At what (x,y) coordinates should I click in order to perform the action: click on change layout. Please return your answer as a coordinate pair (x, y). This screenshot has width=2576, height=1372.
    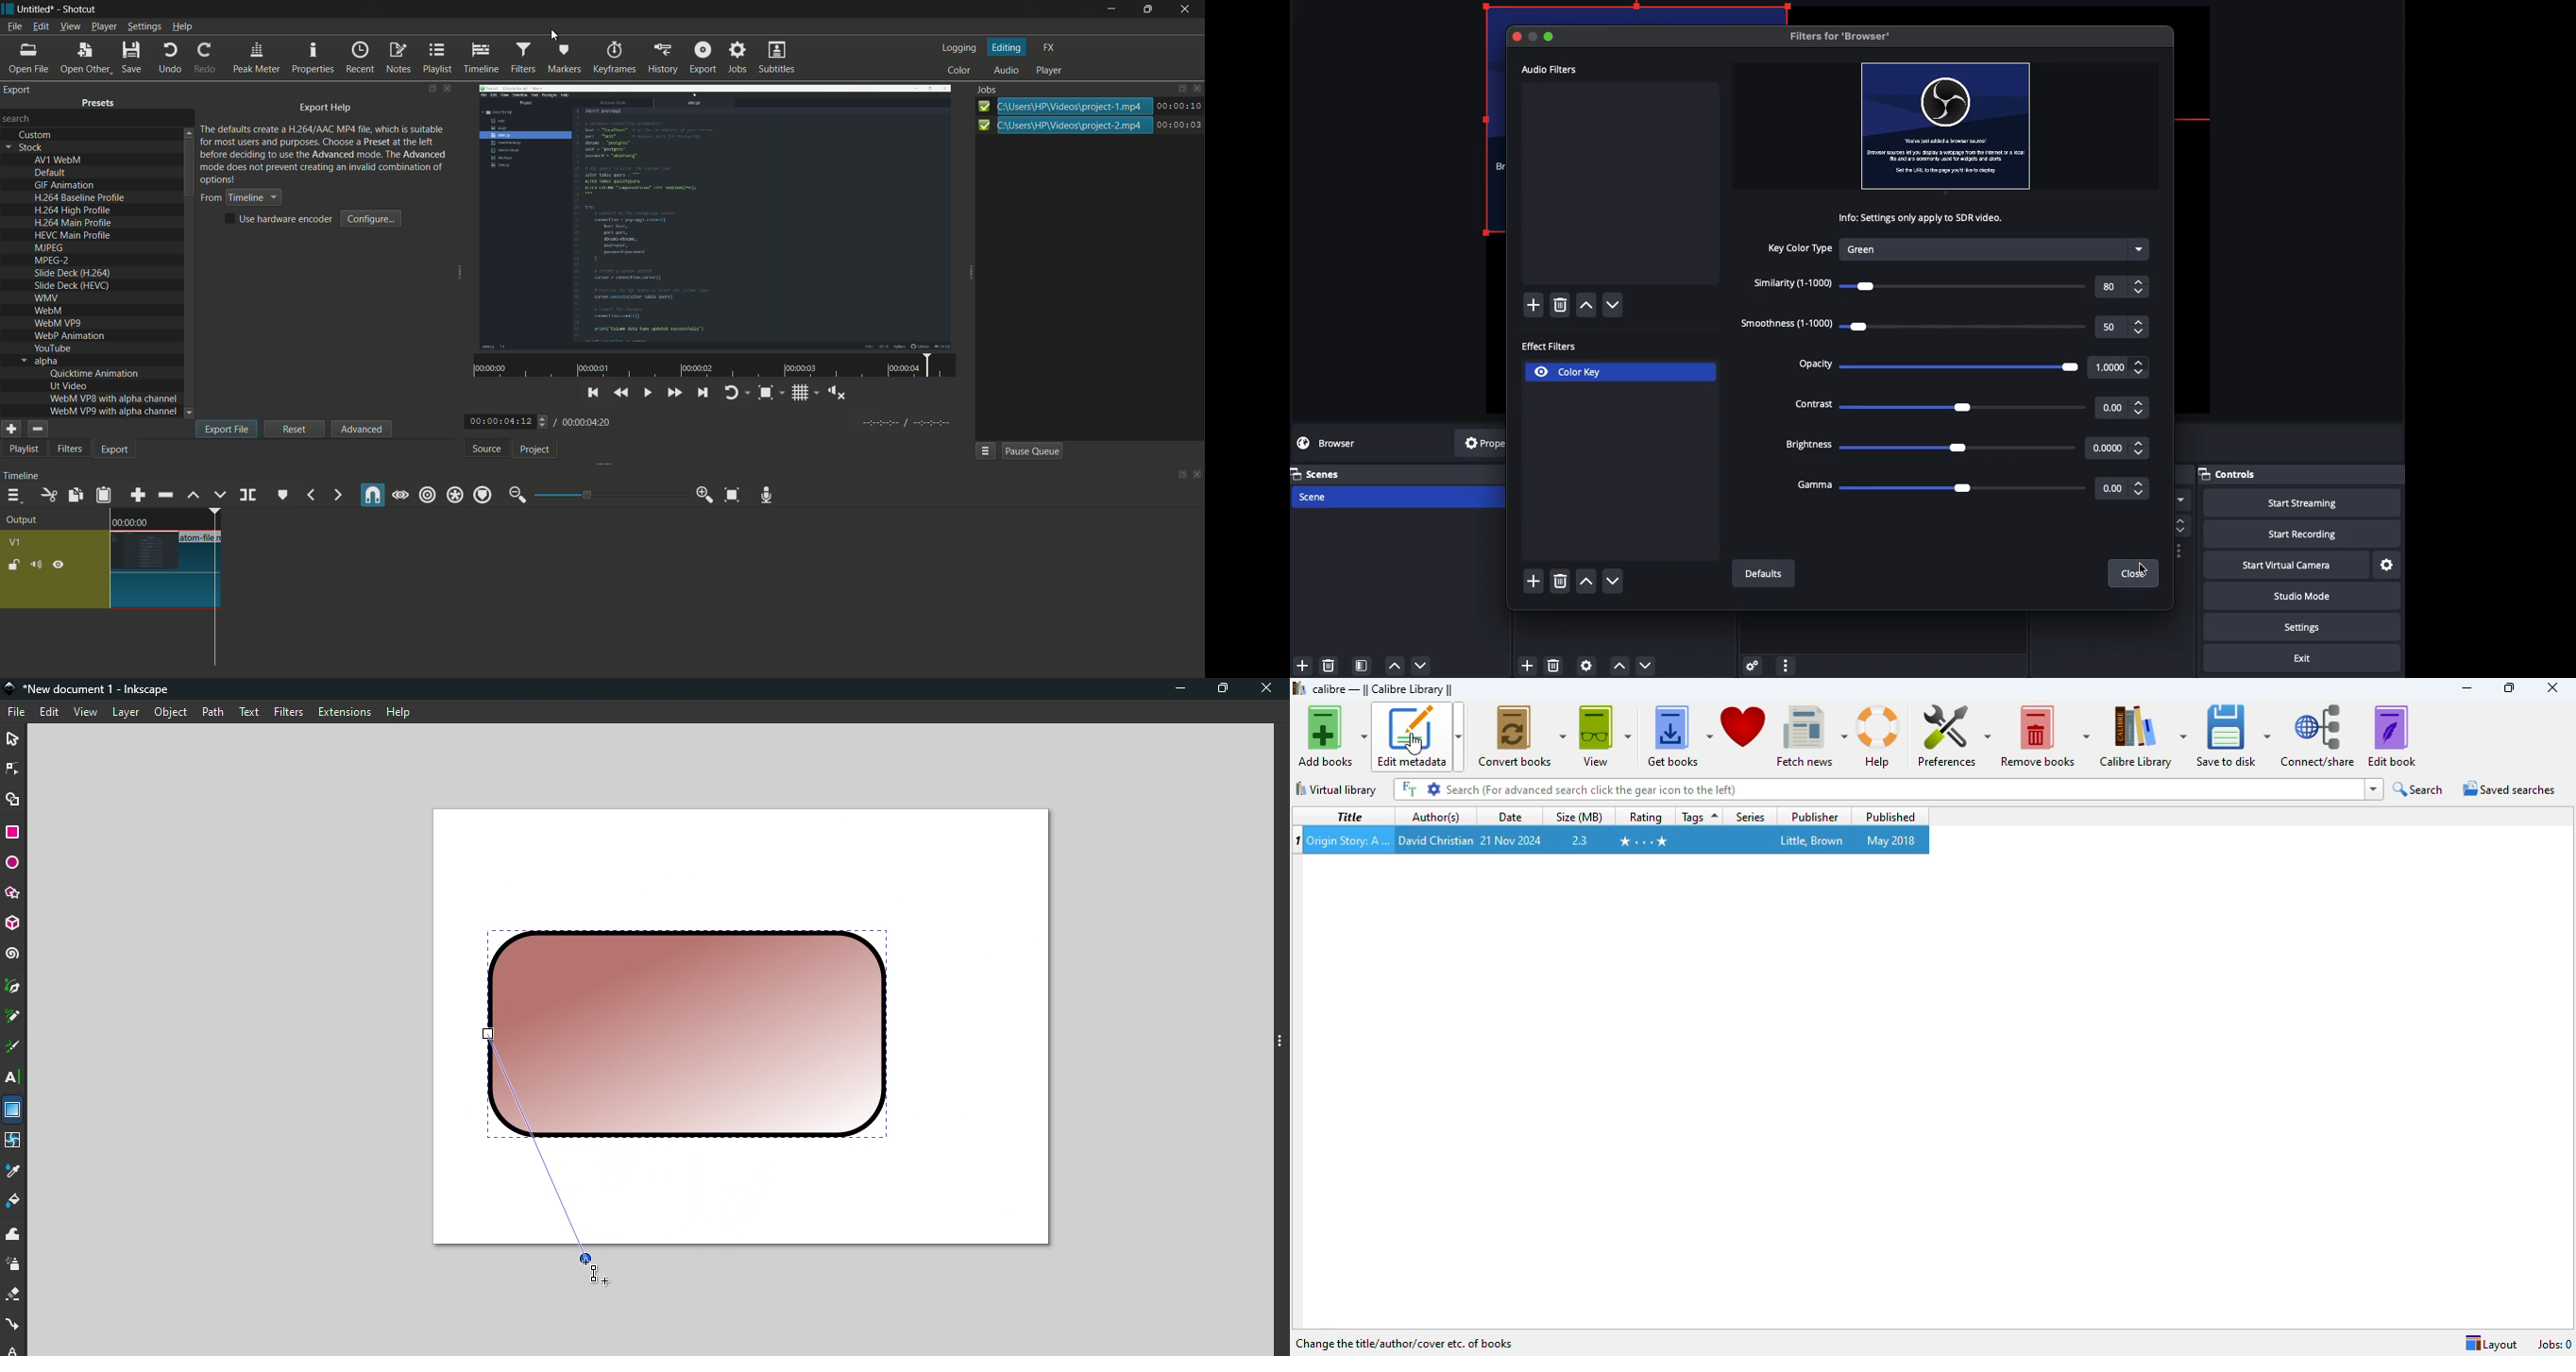
    Looking at the image, I should click on (431, 89).